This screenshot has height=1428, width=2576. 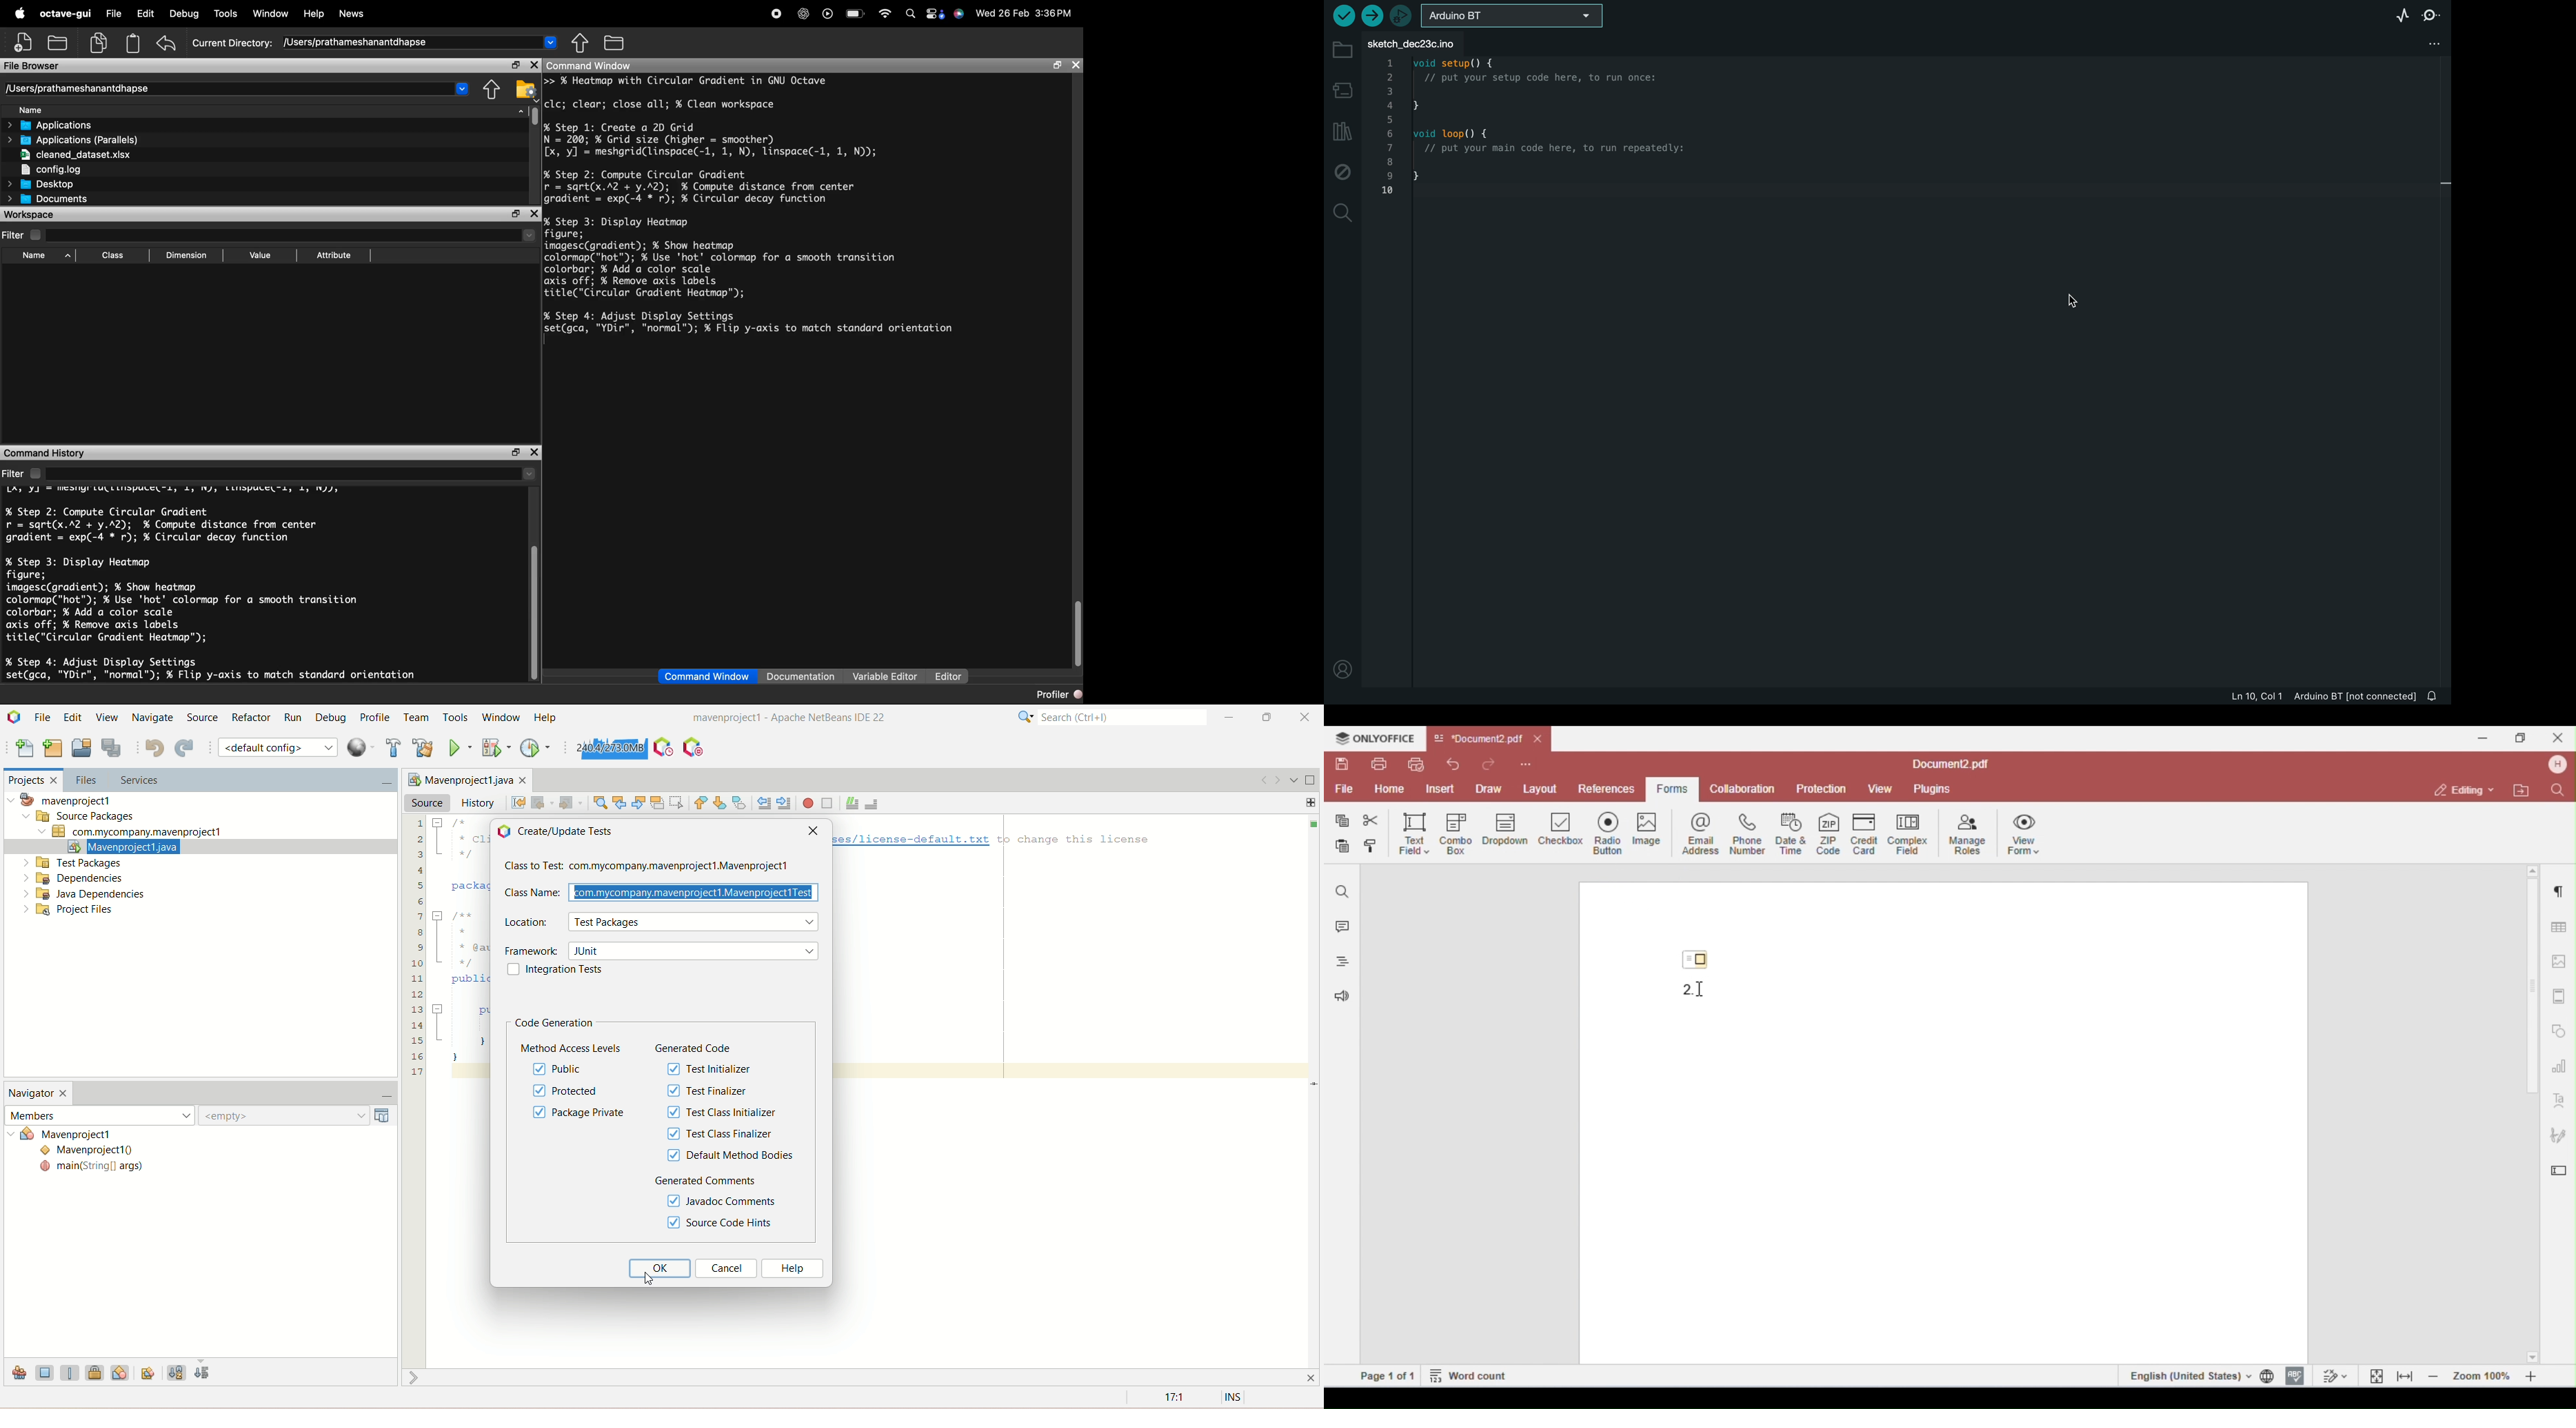 I want to click on files, so click(x=83, y=780).